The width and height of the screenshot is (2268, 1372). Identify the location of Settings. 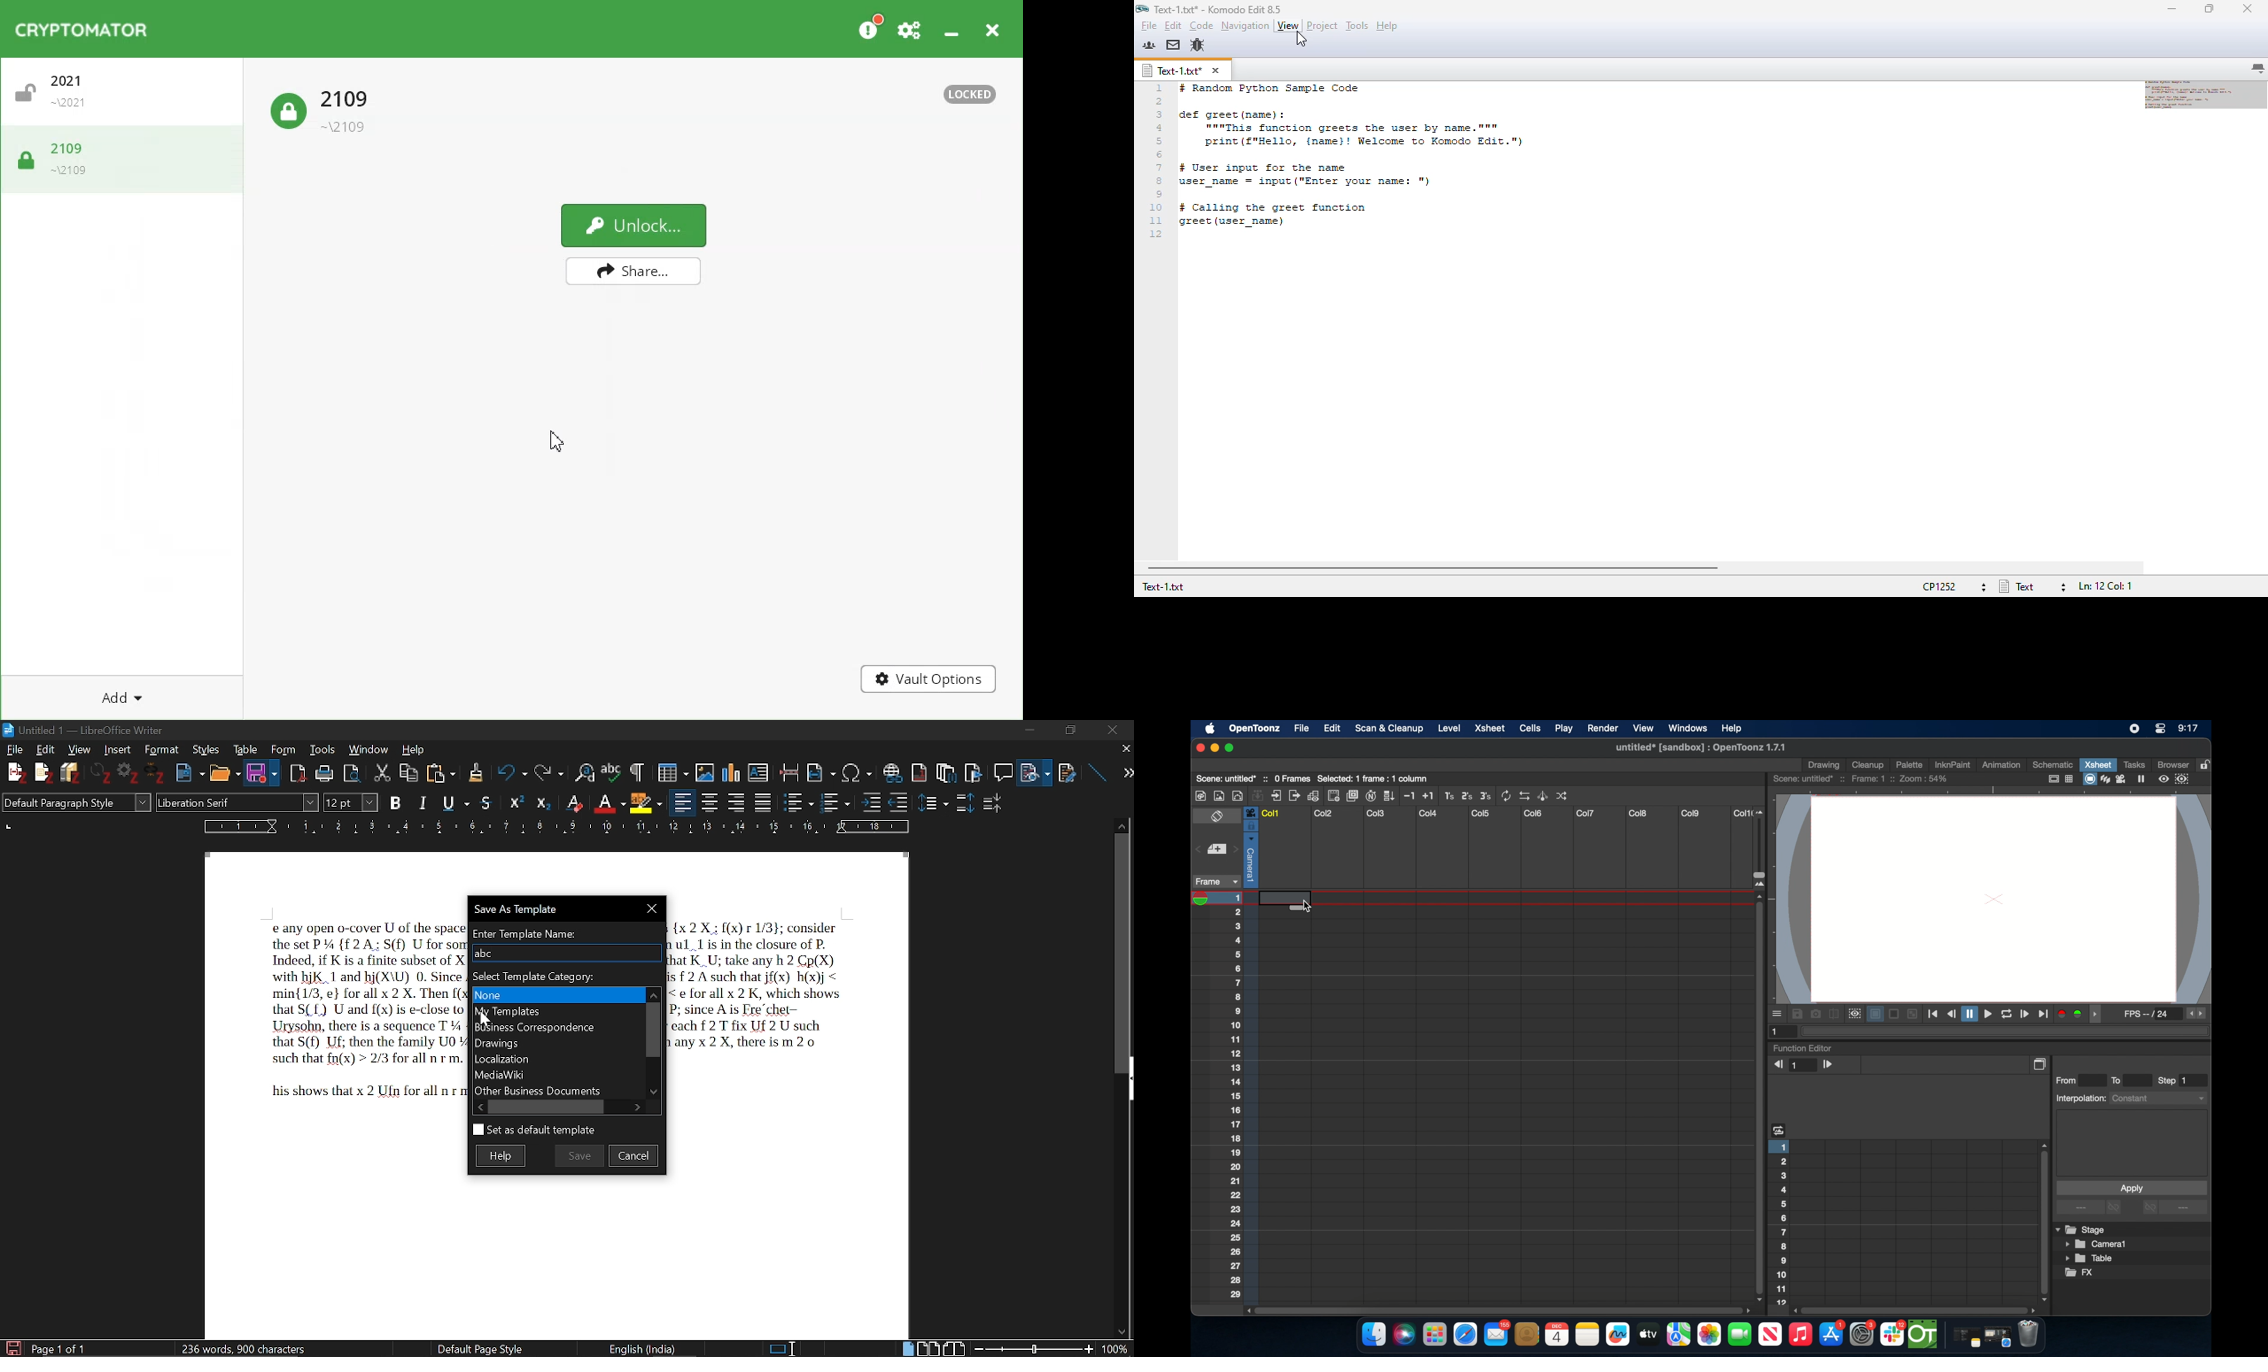
(130, 775).